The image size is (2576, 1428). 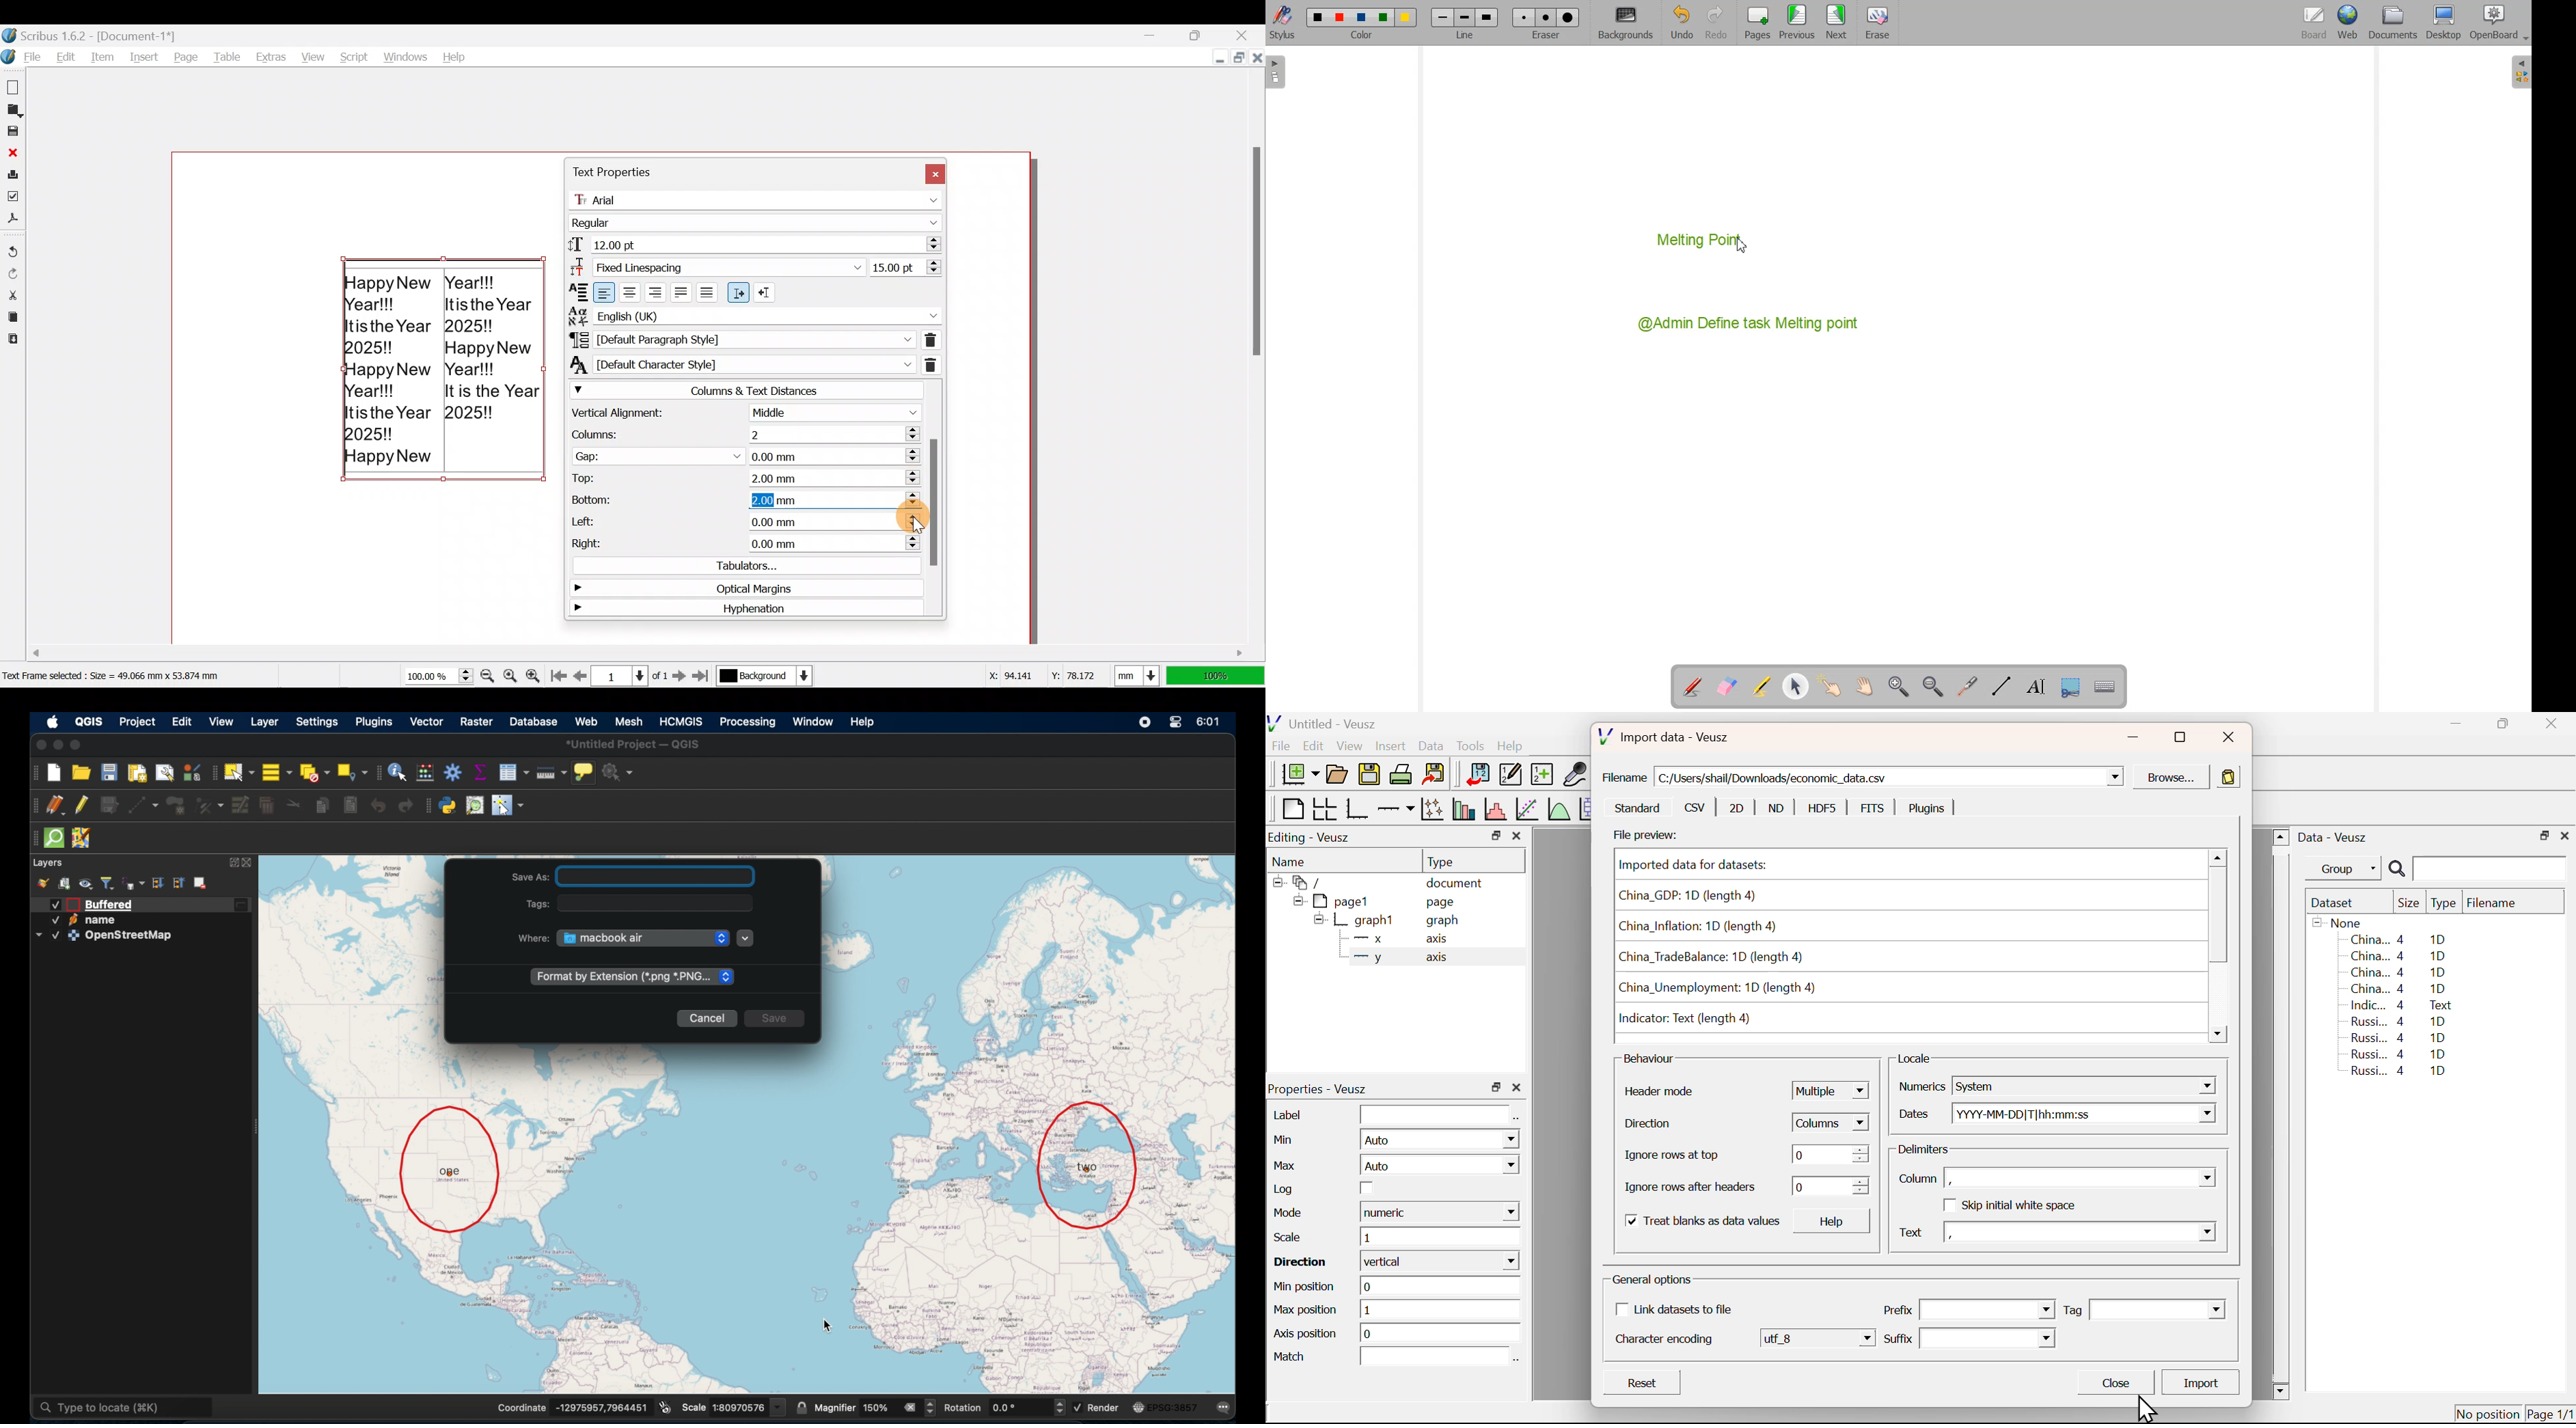 I want to click on Print, so click(x=13, y=174).